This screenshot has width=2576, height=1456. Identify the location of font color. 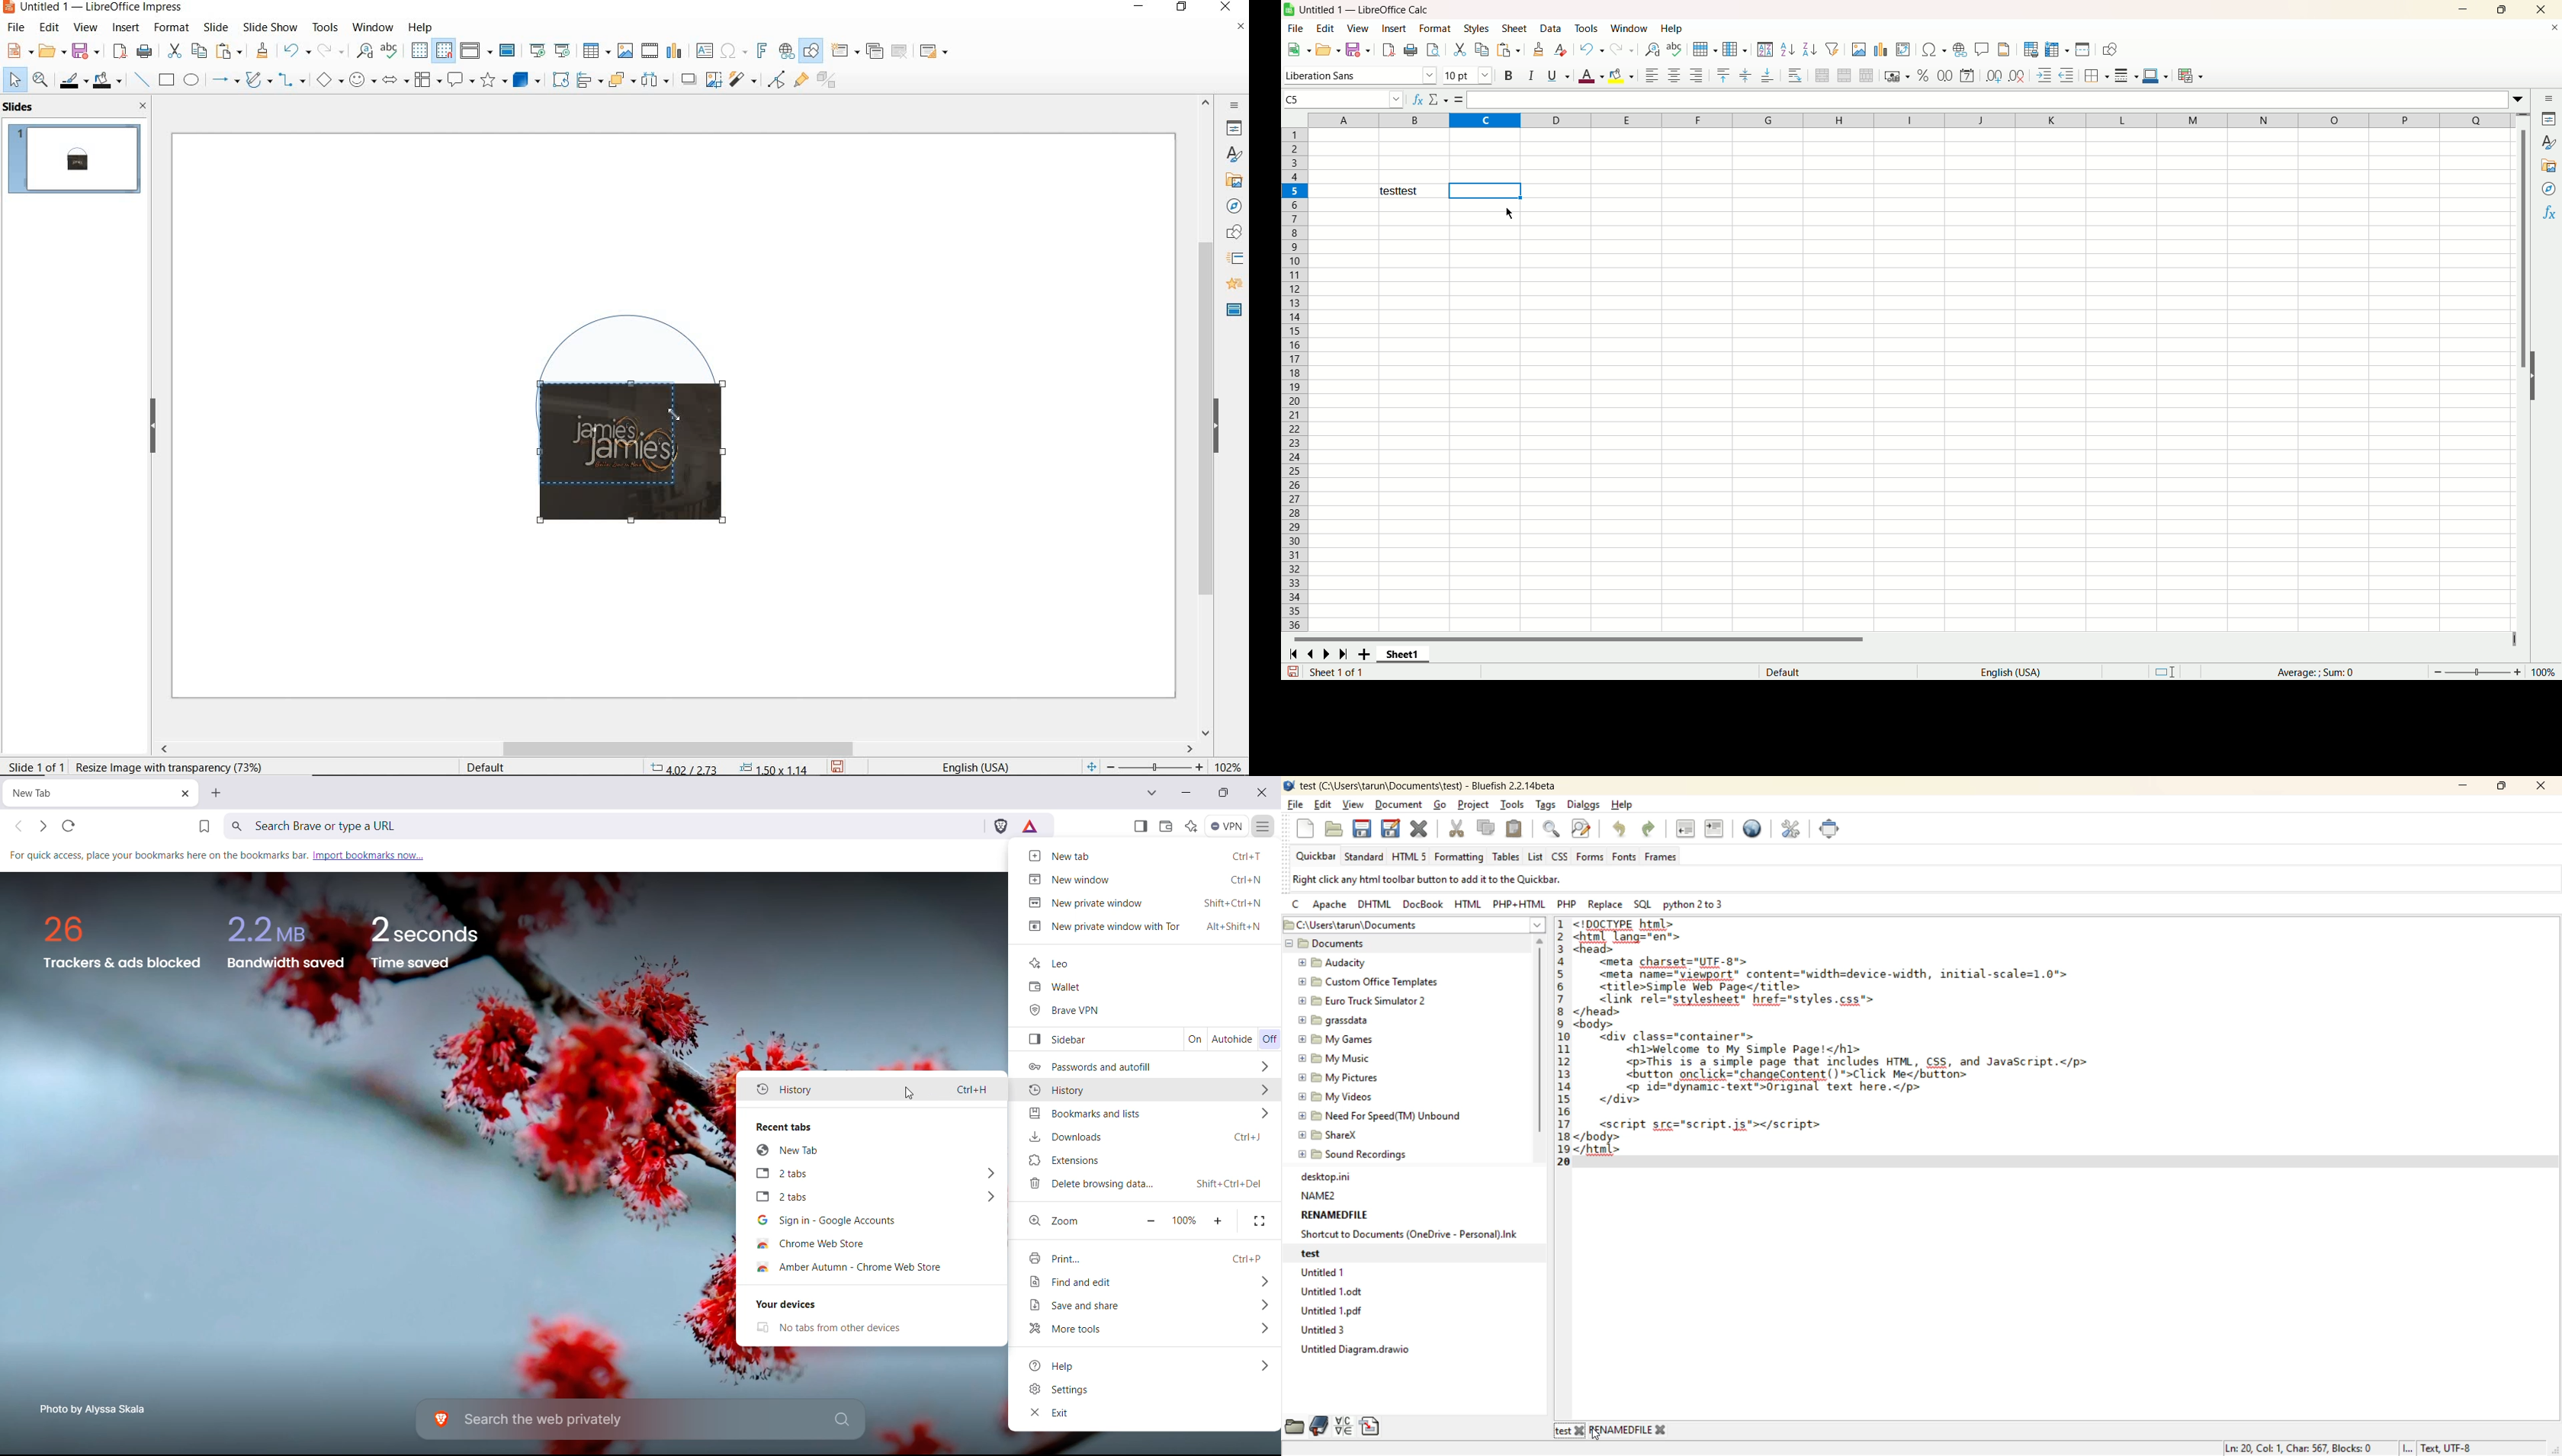
(1591, 77).